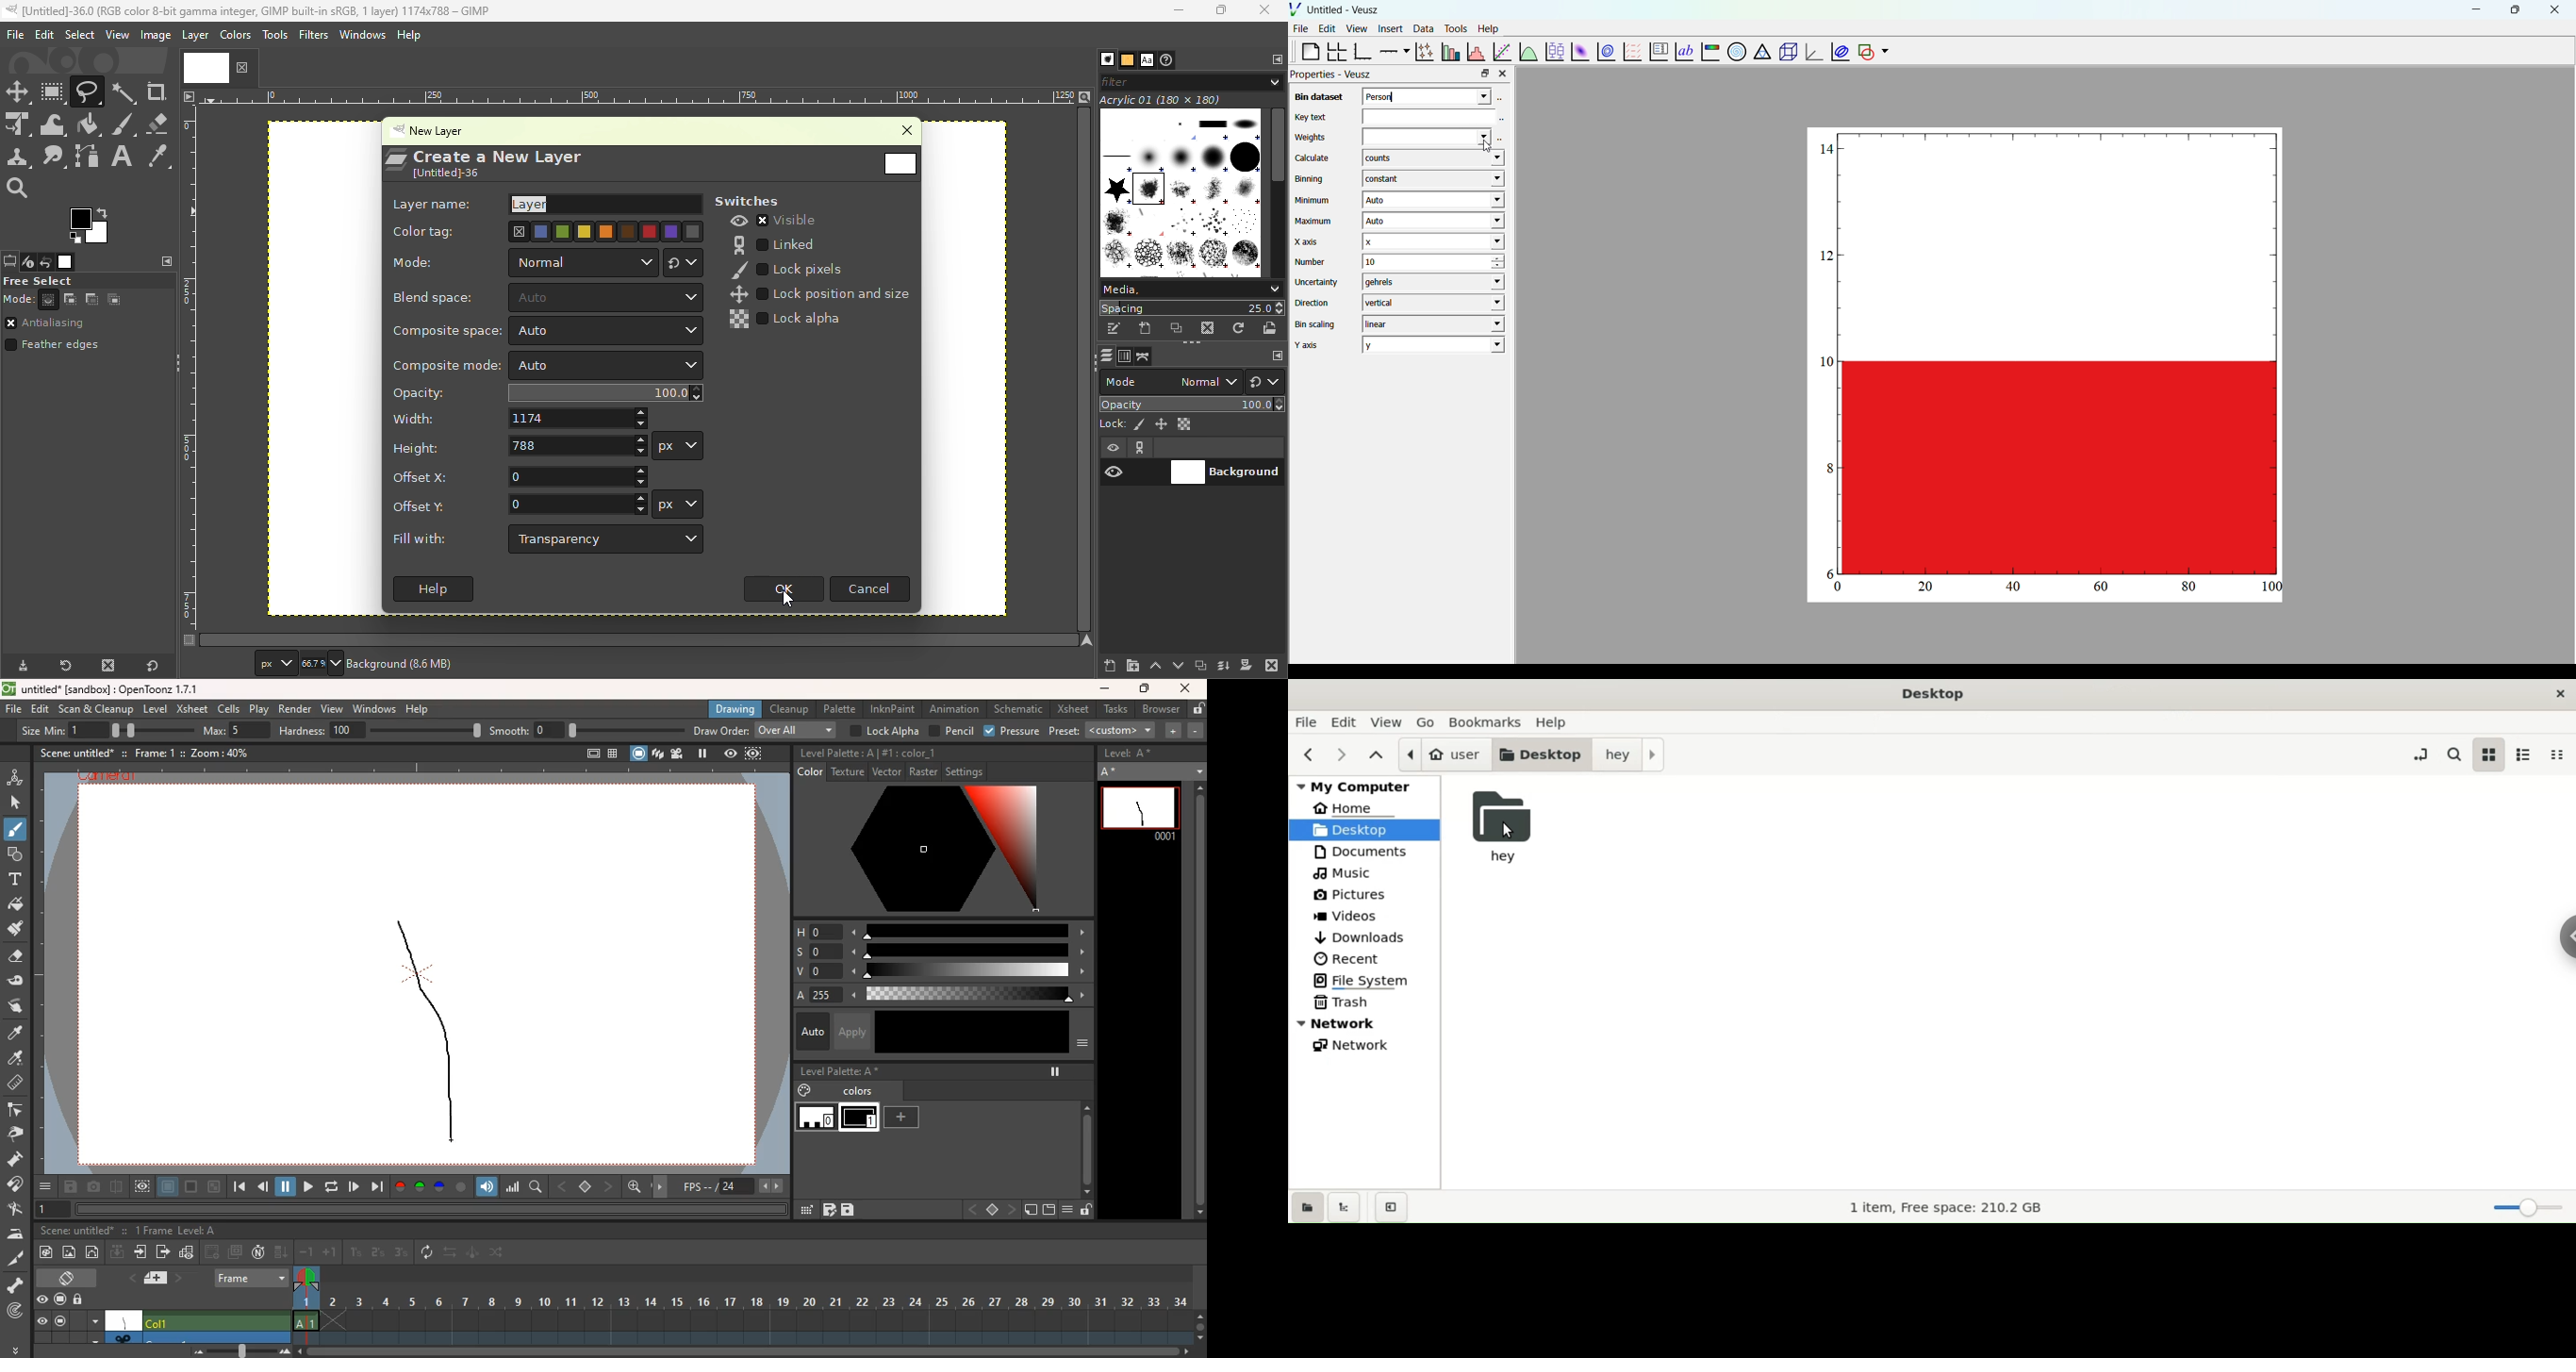 This screenshot has width=2576, height=1372. I want to click on histogram added, so click(2048, 352).